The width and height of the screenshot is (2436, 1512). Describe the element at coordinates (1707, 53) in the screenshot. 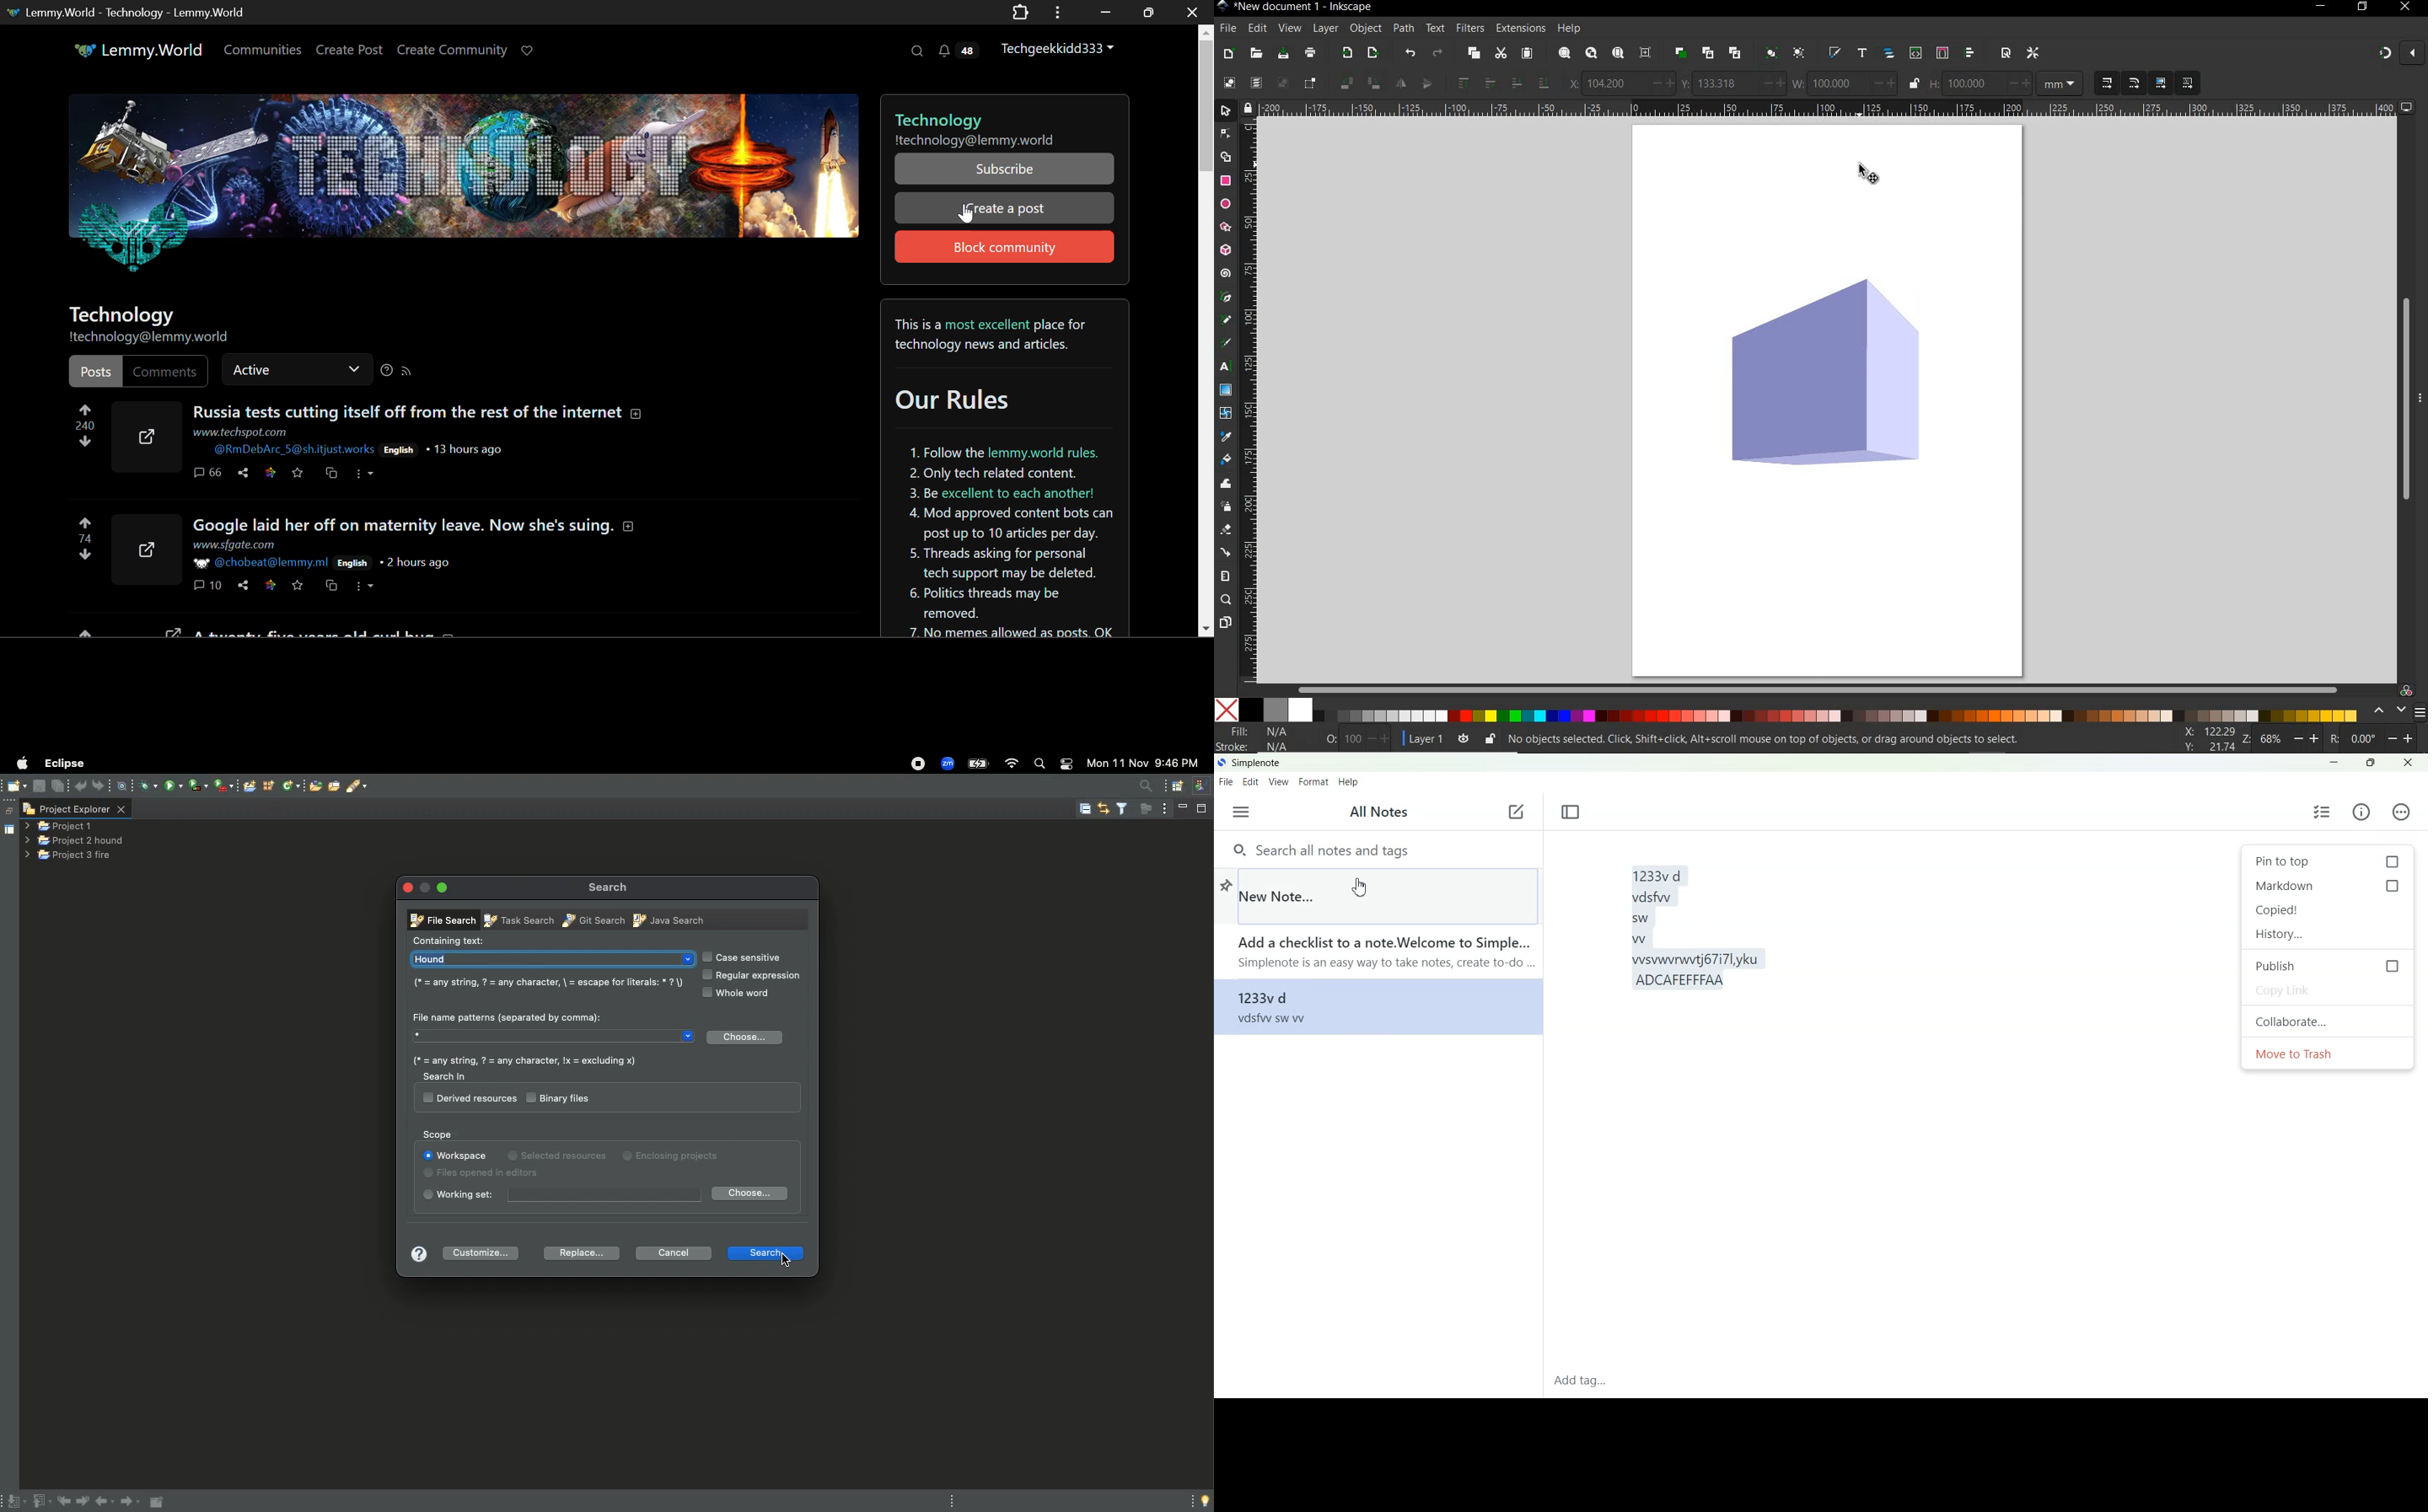

I see `create clone` at that location.